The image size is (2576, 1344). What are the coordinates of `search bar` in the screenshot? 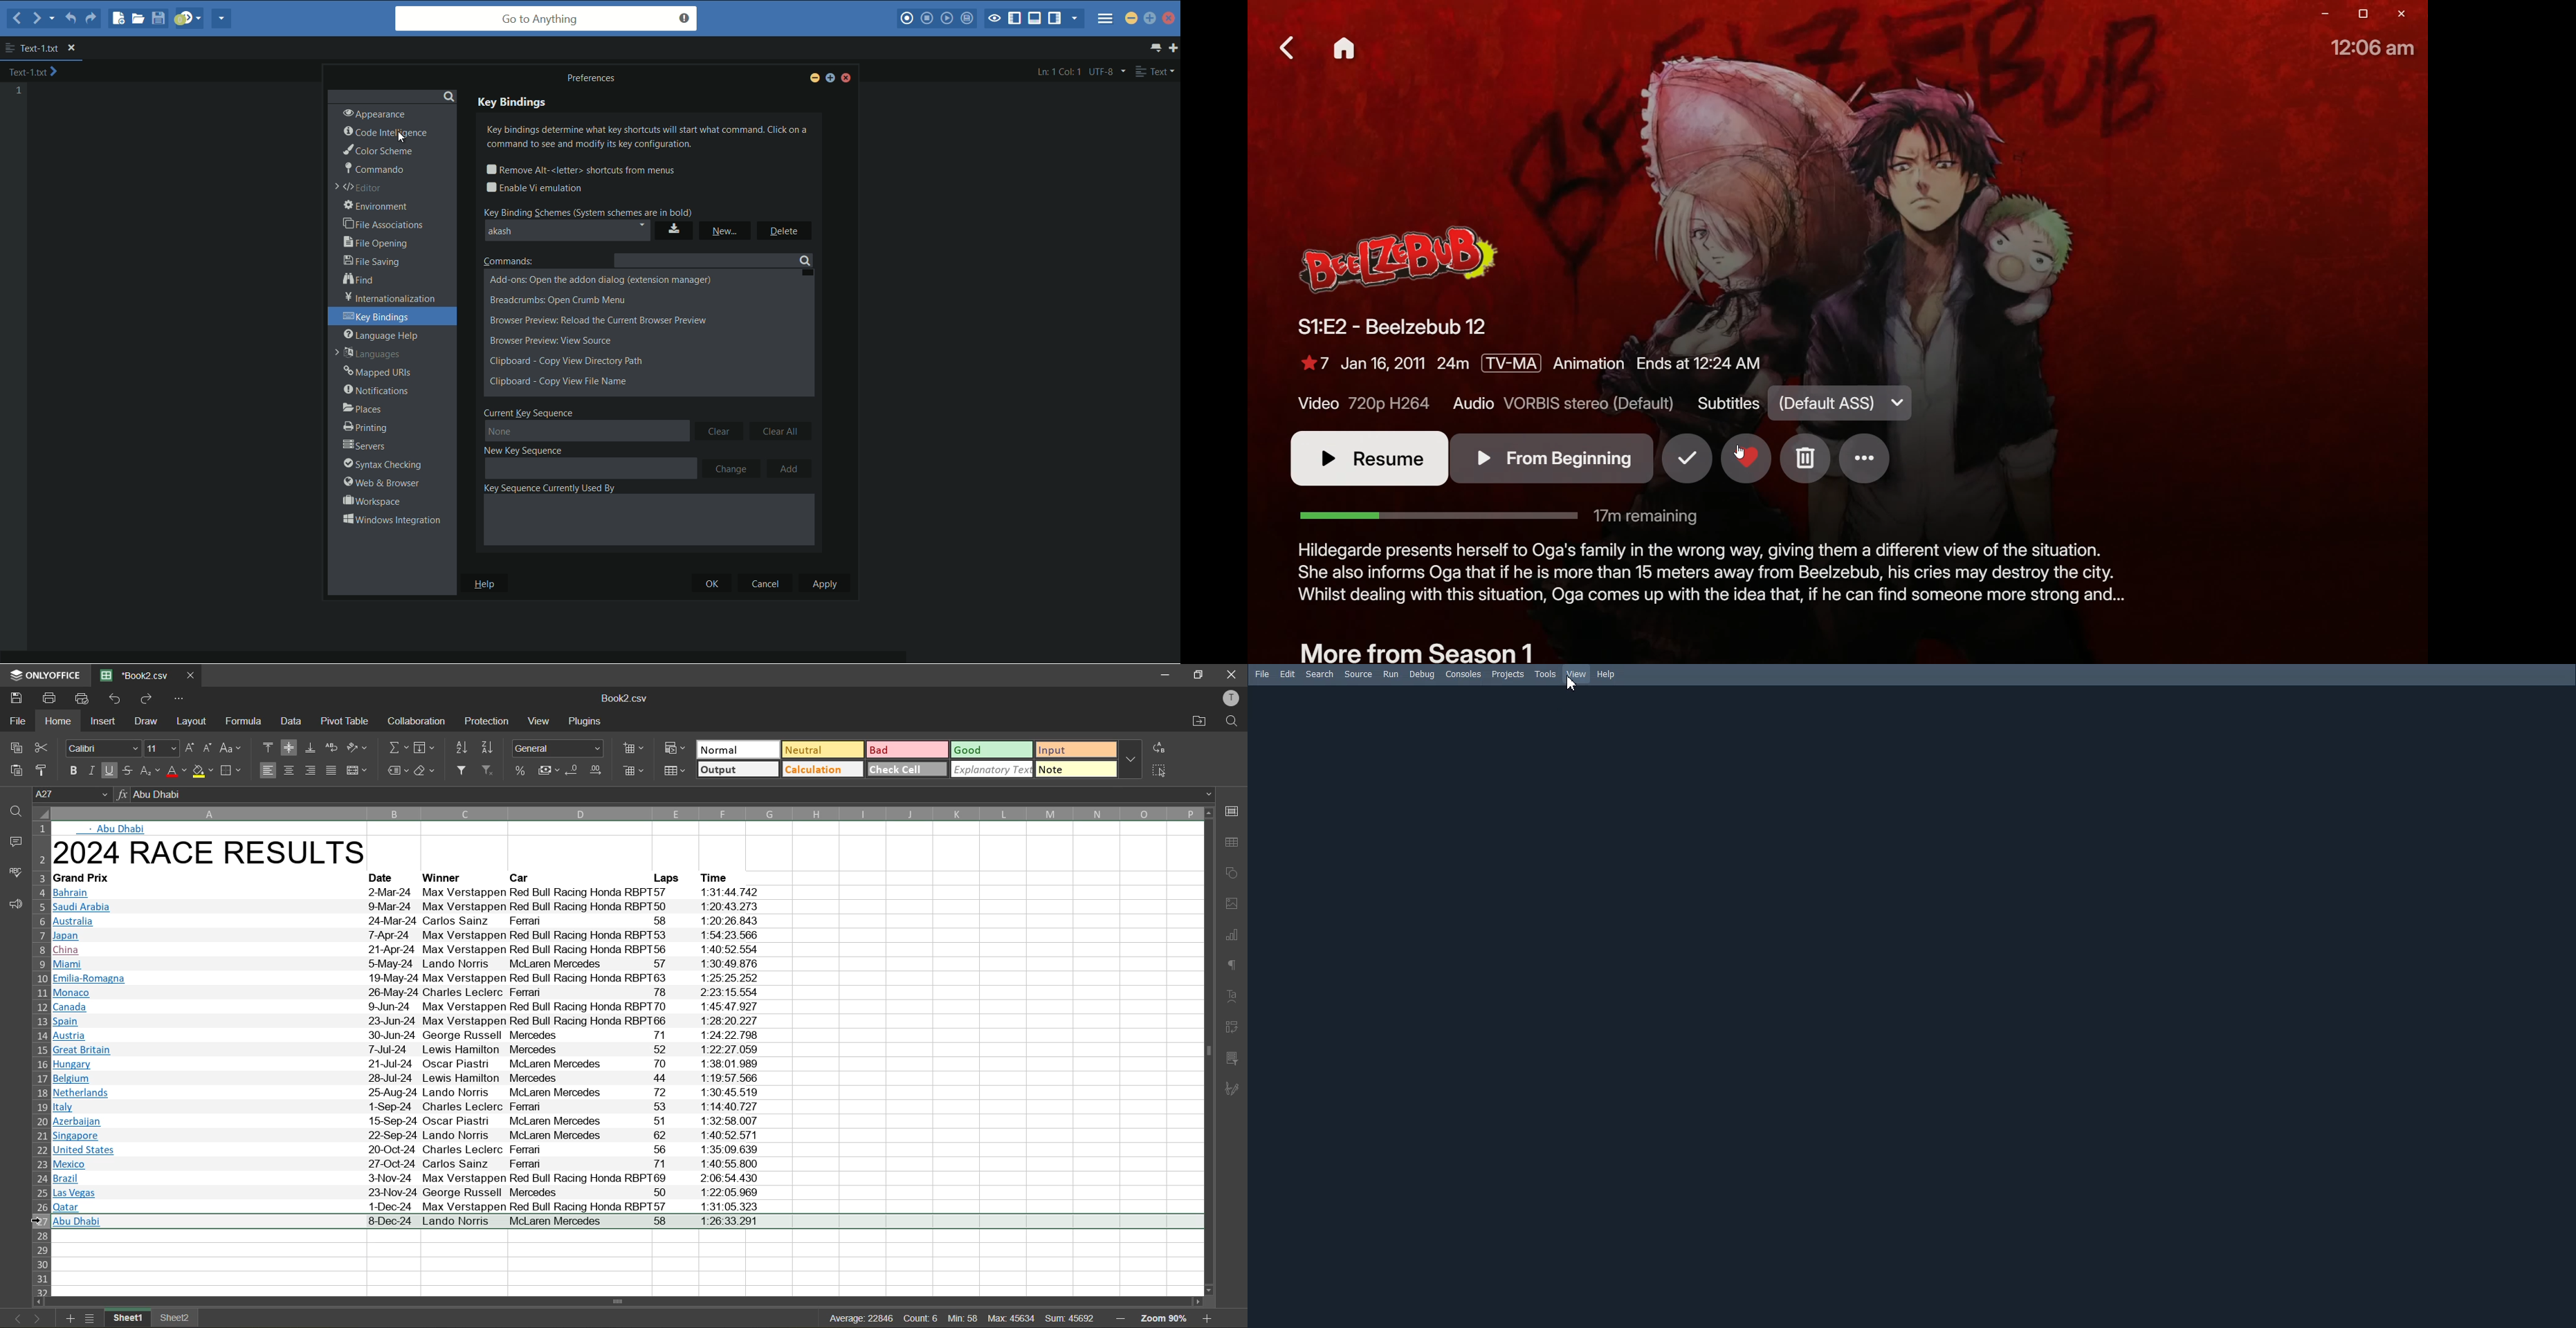 It's located at (392, 95).